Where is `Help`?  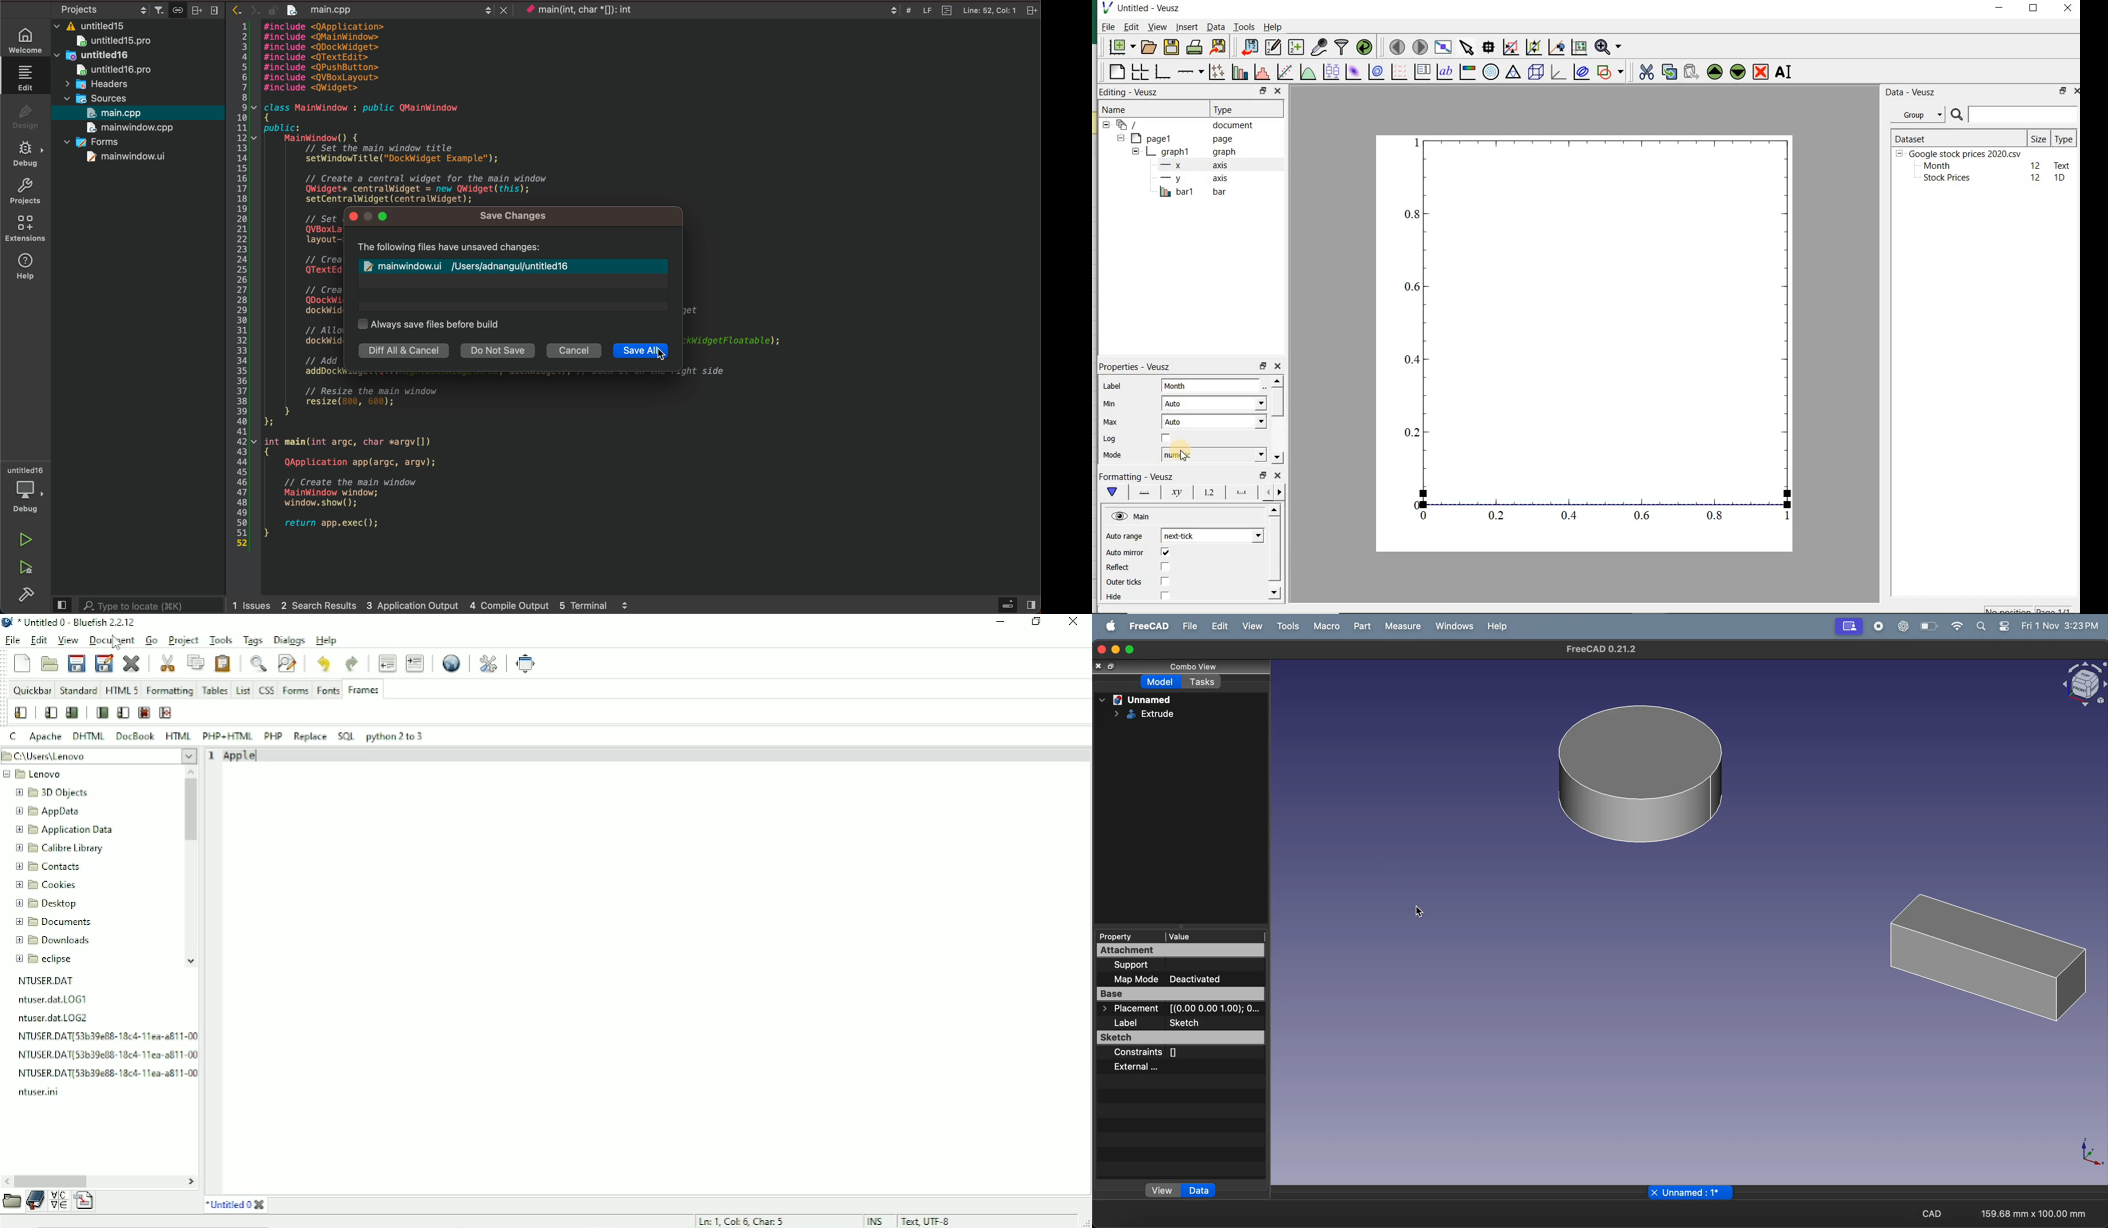
Help is located at coordinates (1499, 626).